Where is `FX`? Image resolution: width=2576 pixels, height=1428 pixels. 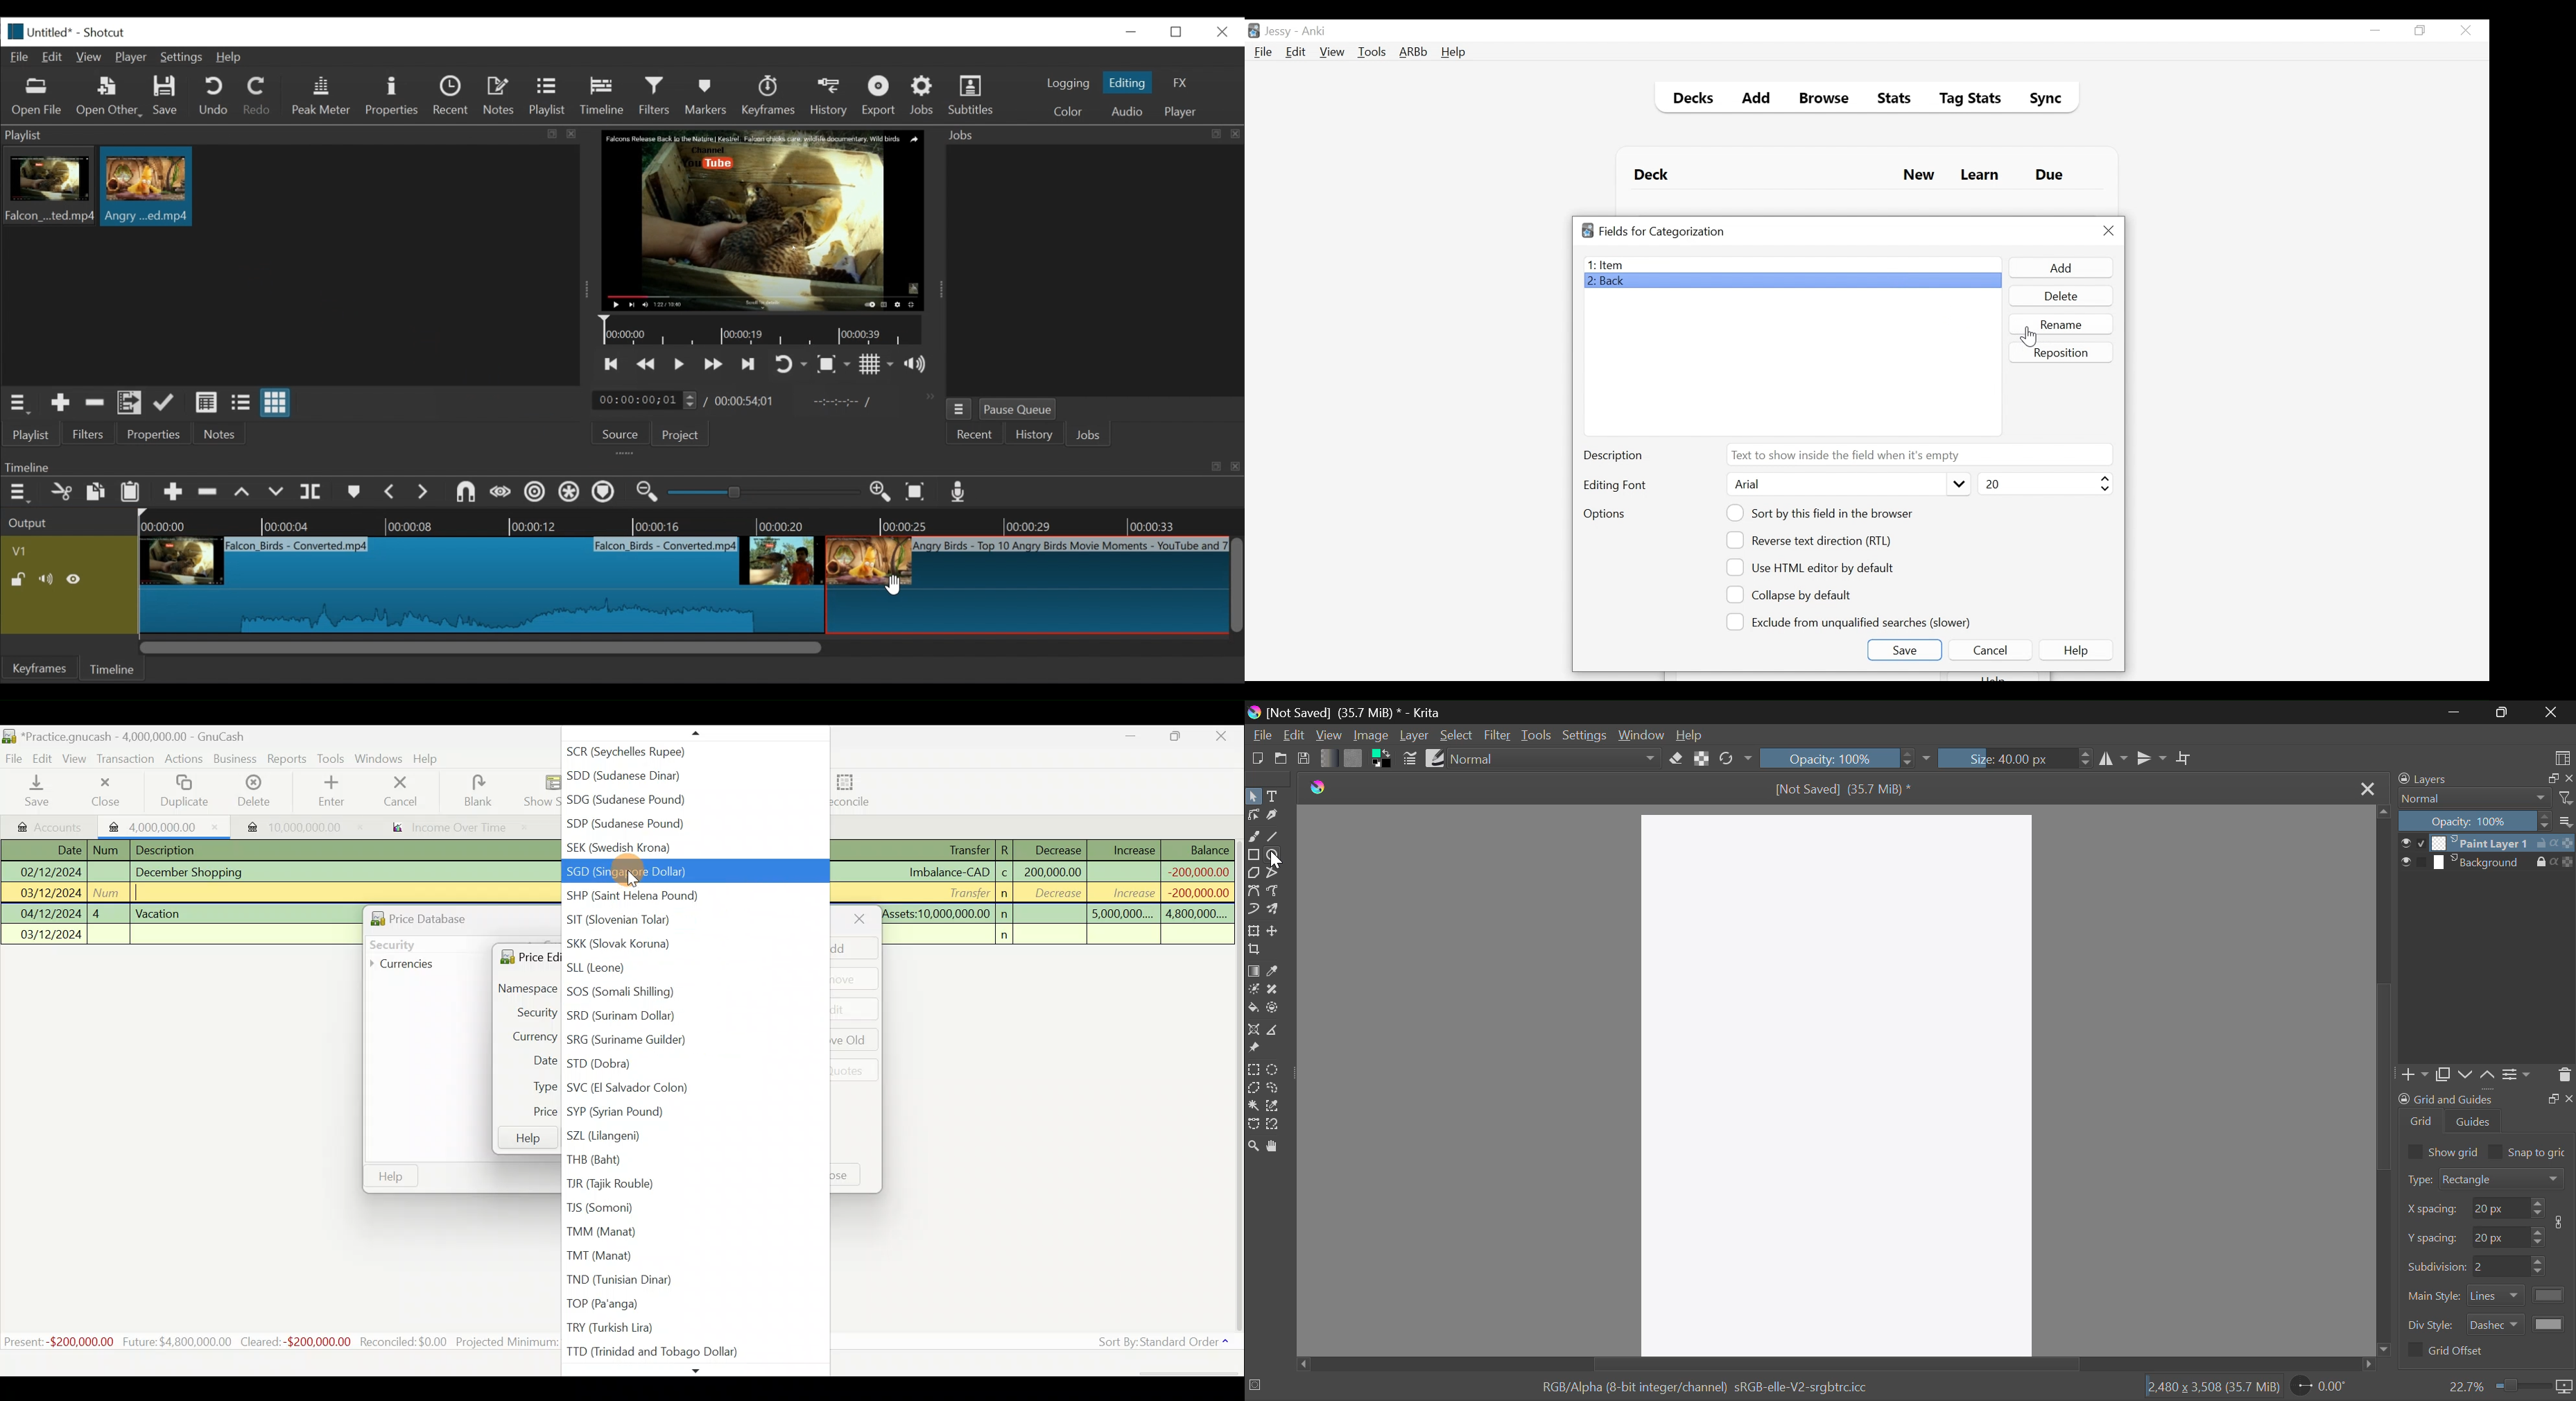 FX is located at coordinates (1181, 83).